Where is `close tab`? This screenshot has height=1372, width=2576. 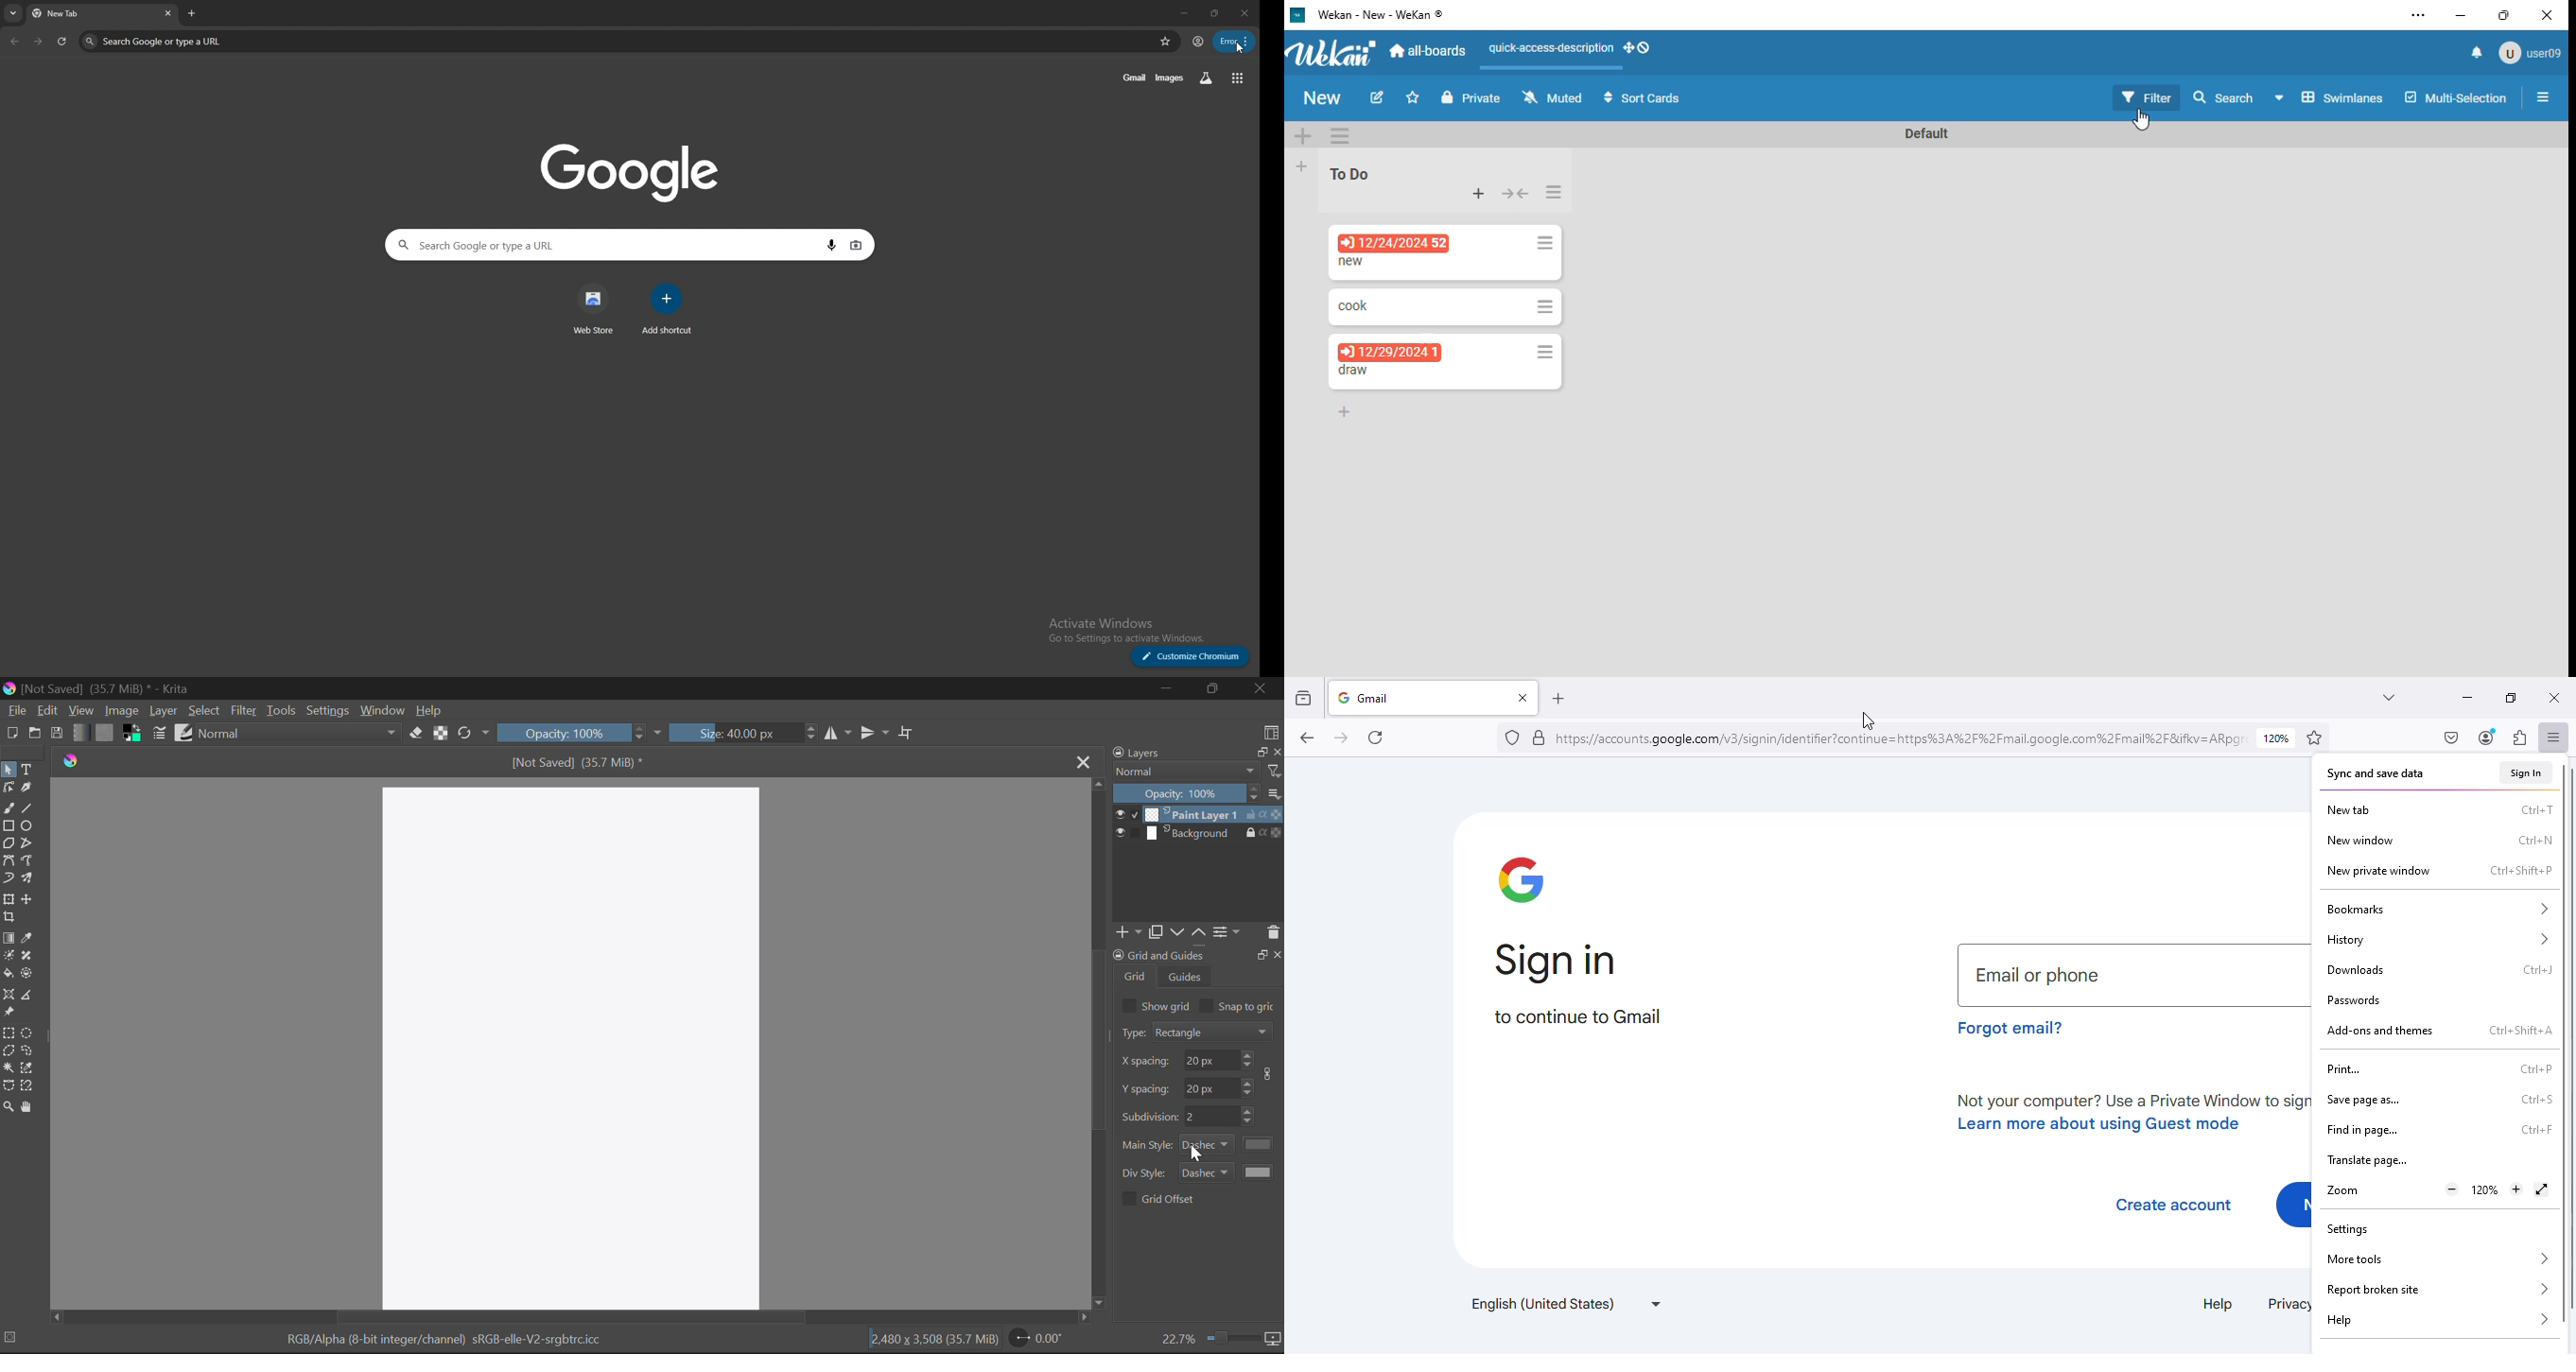 close tab is located at coordinates (1524, 697).